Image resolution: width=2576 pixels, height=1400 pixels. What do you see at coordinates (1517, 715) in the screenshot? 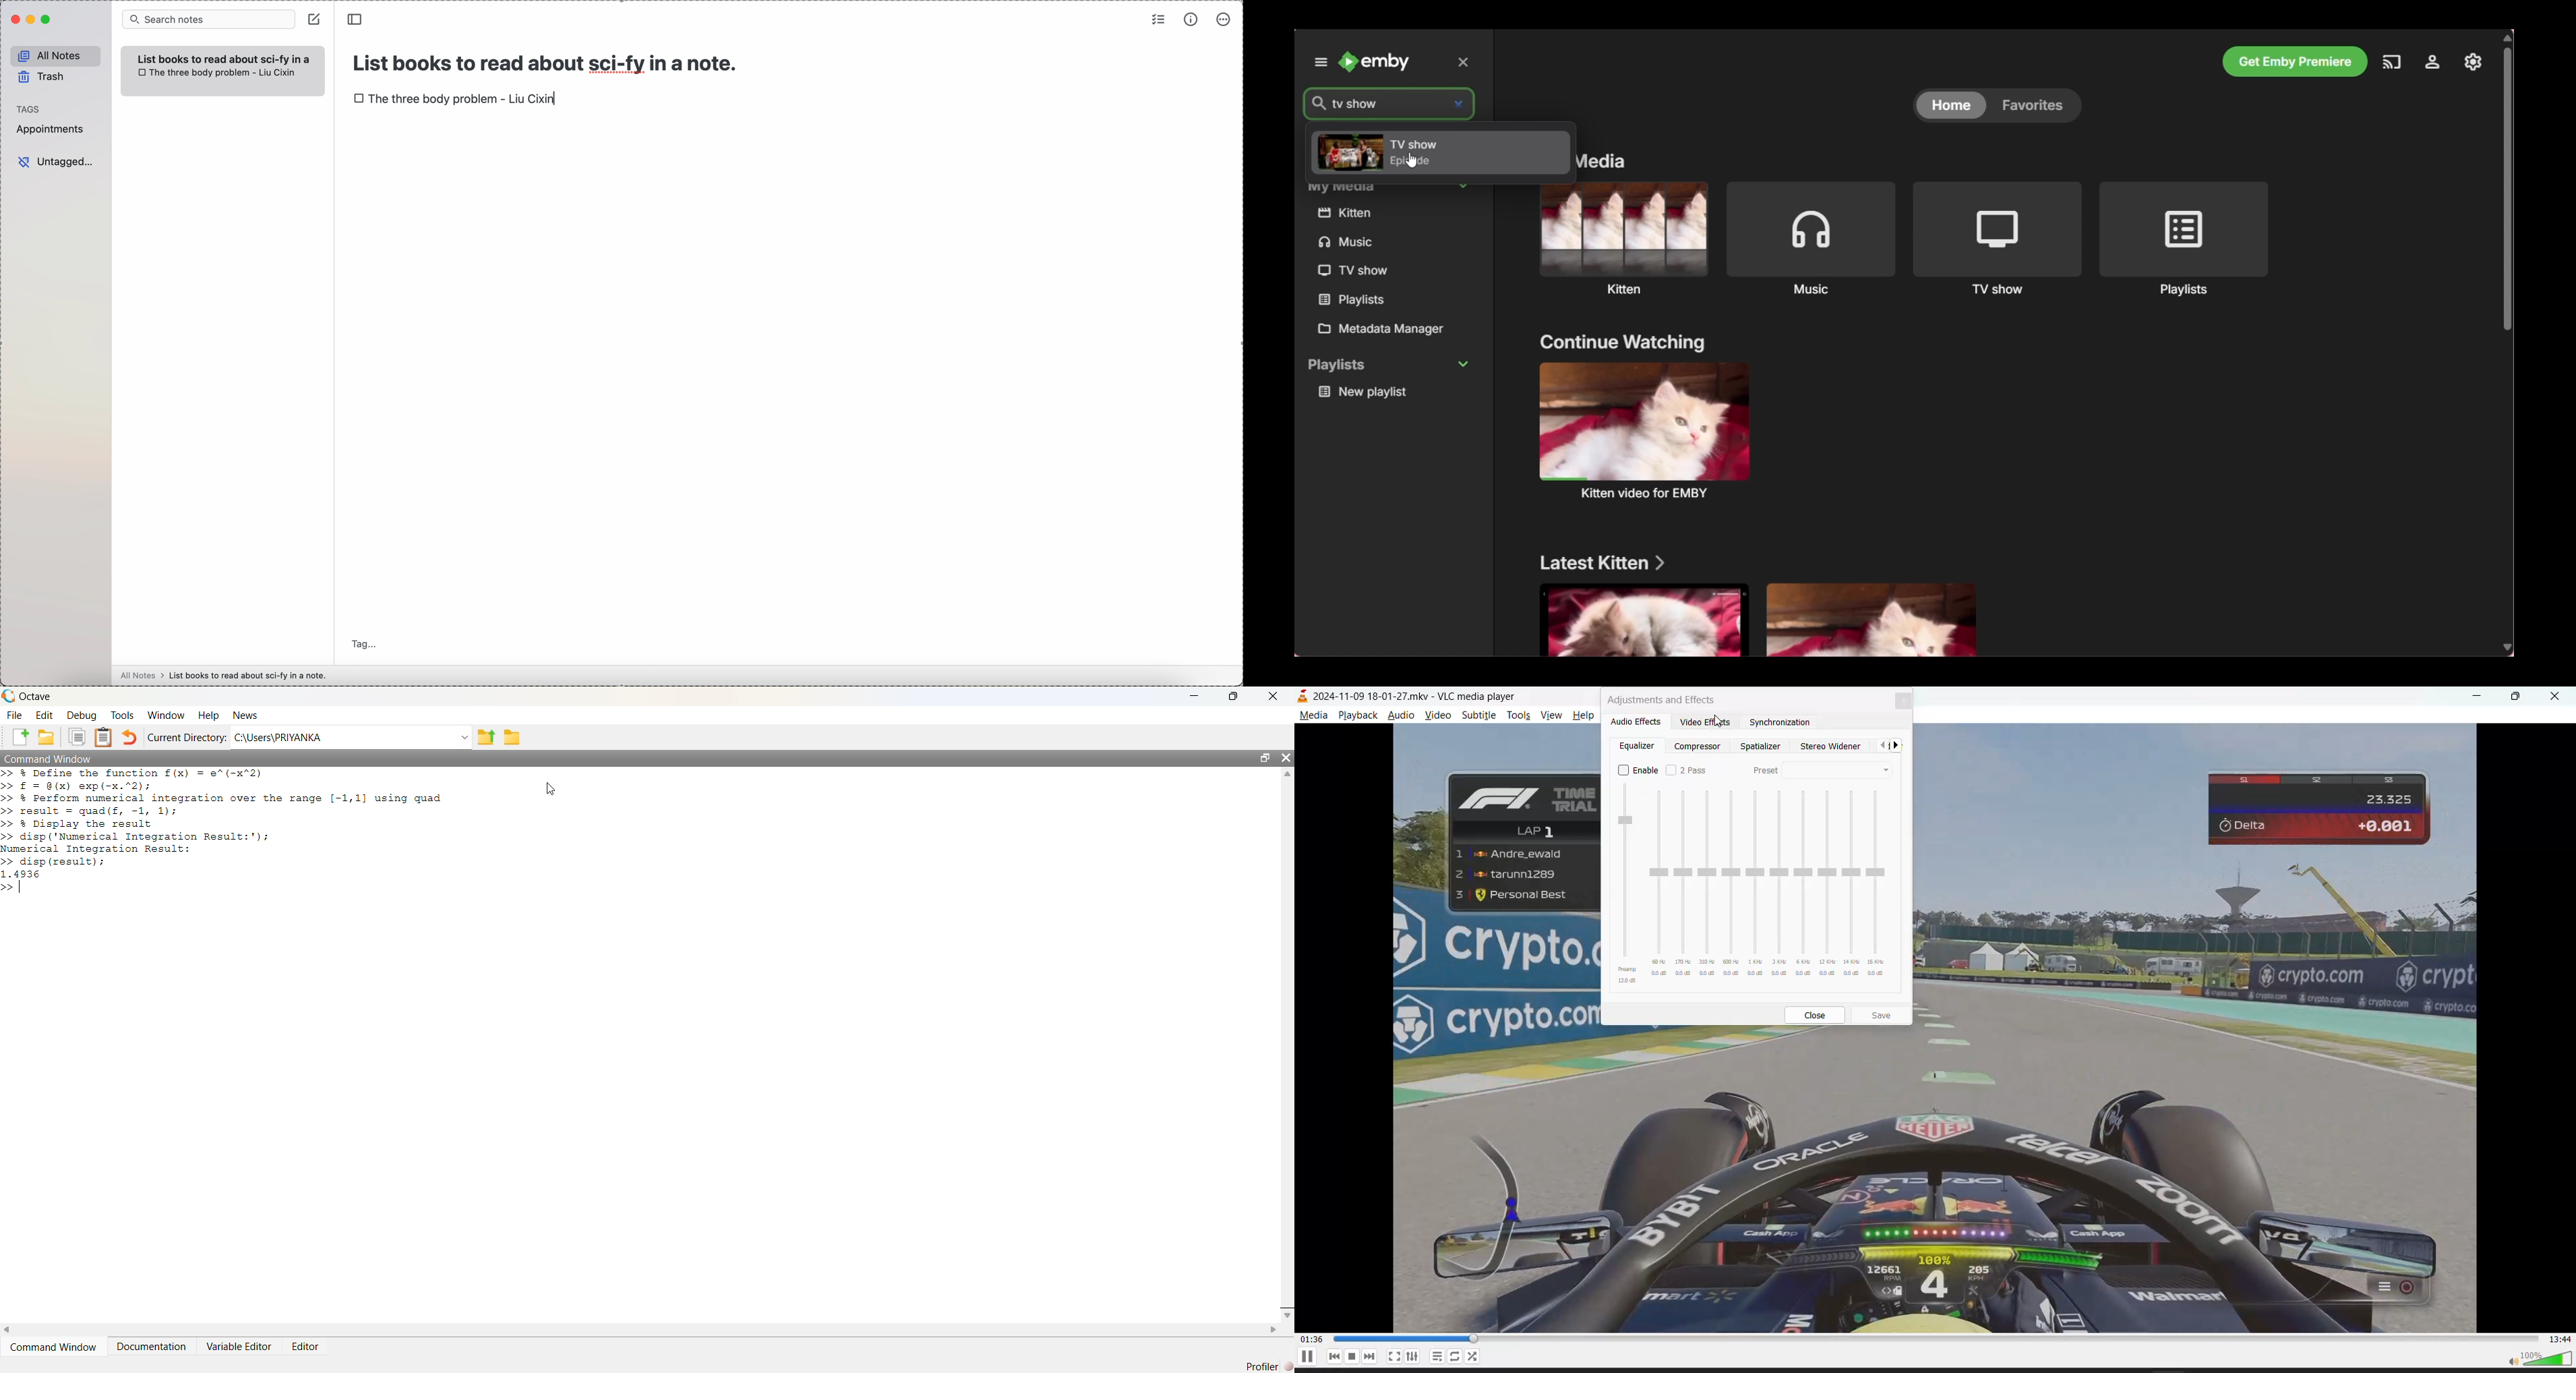
I see `tools` at bounding box center [1517, 715].